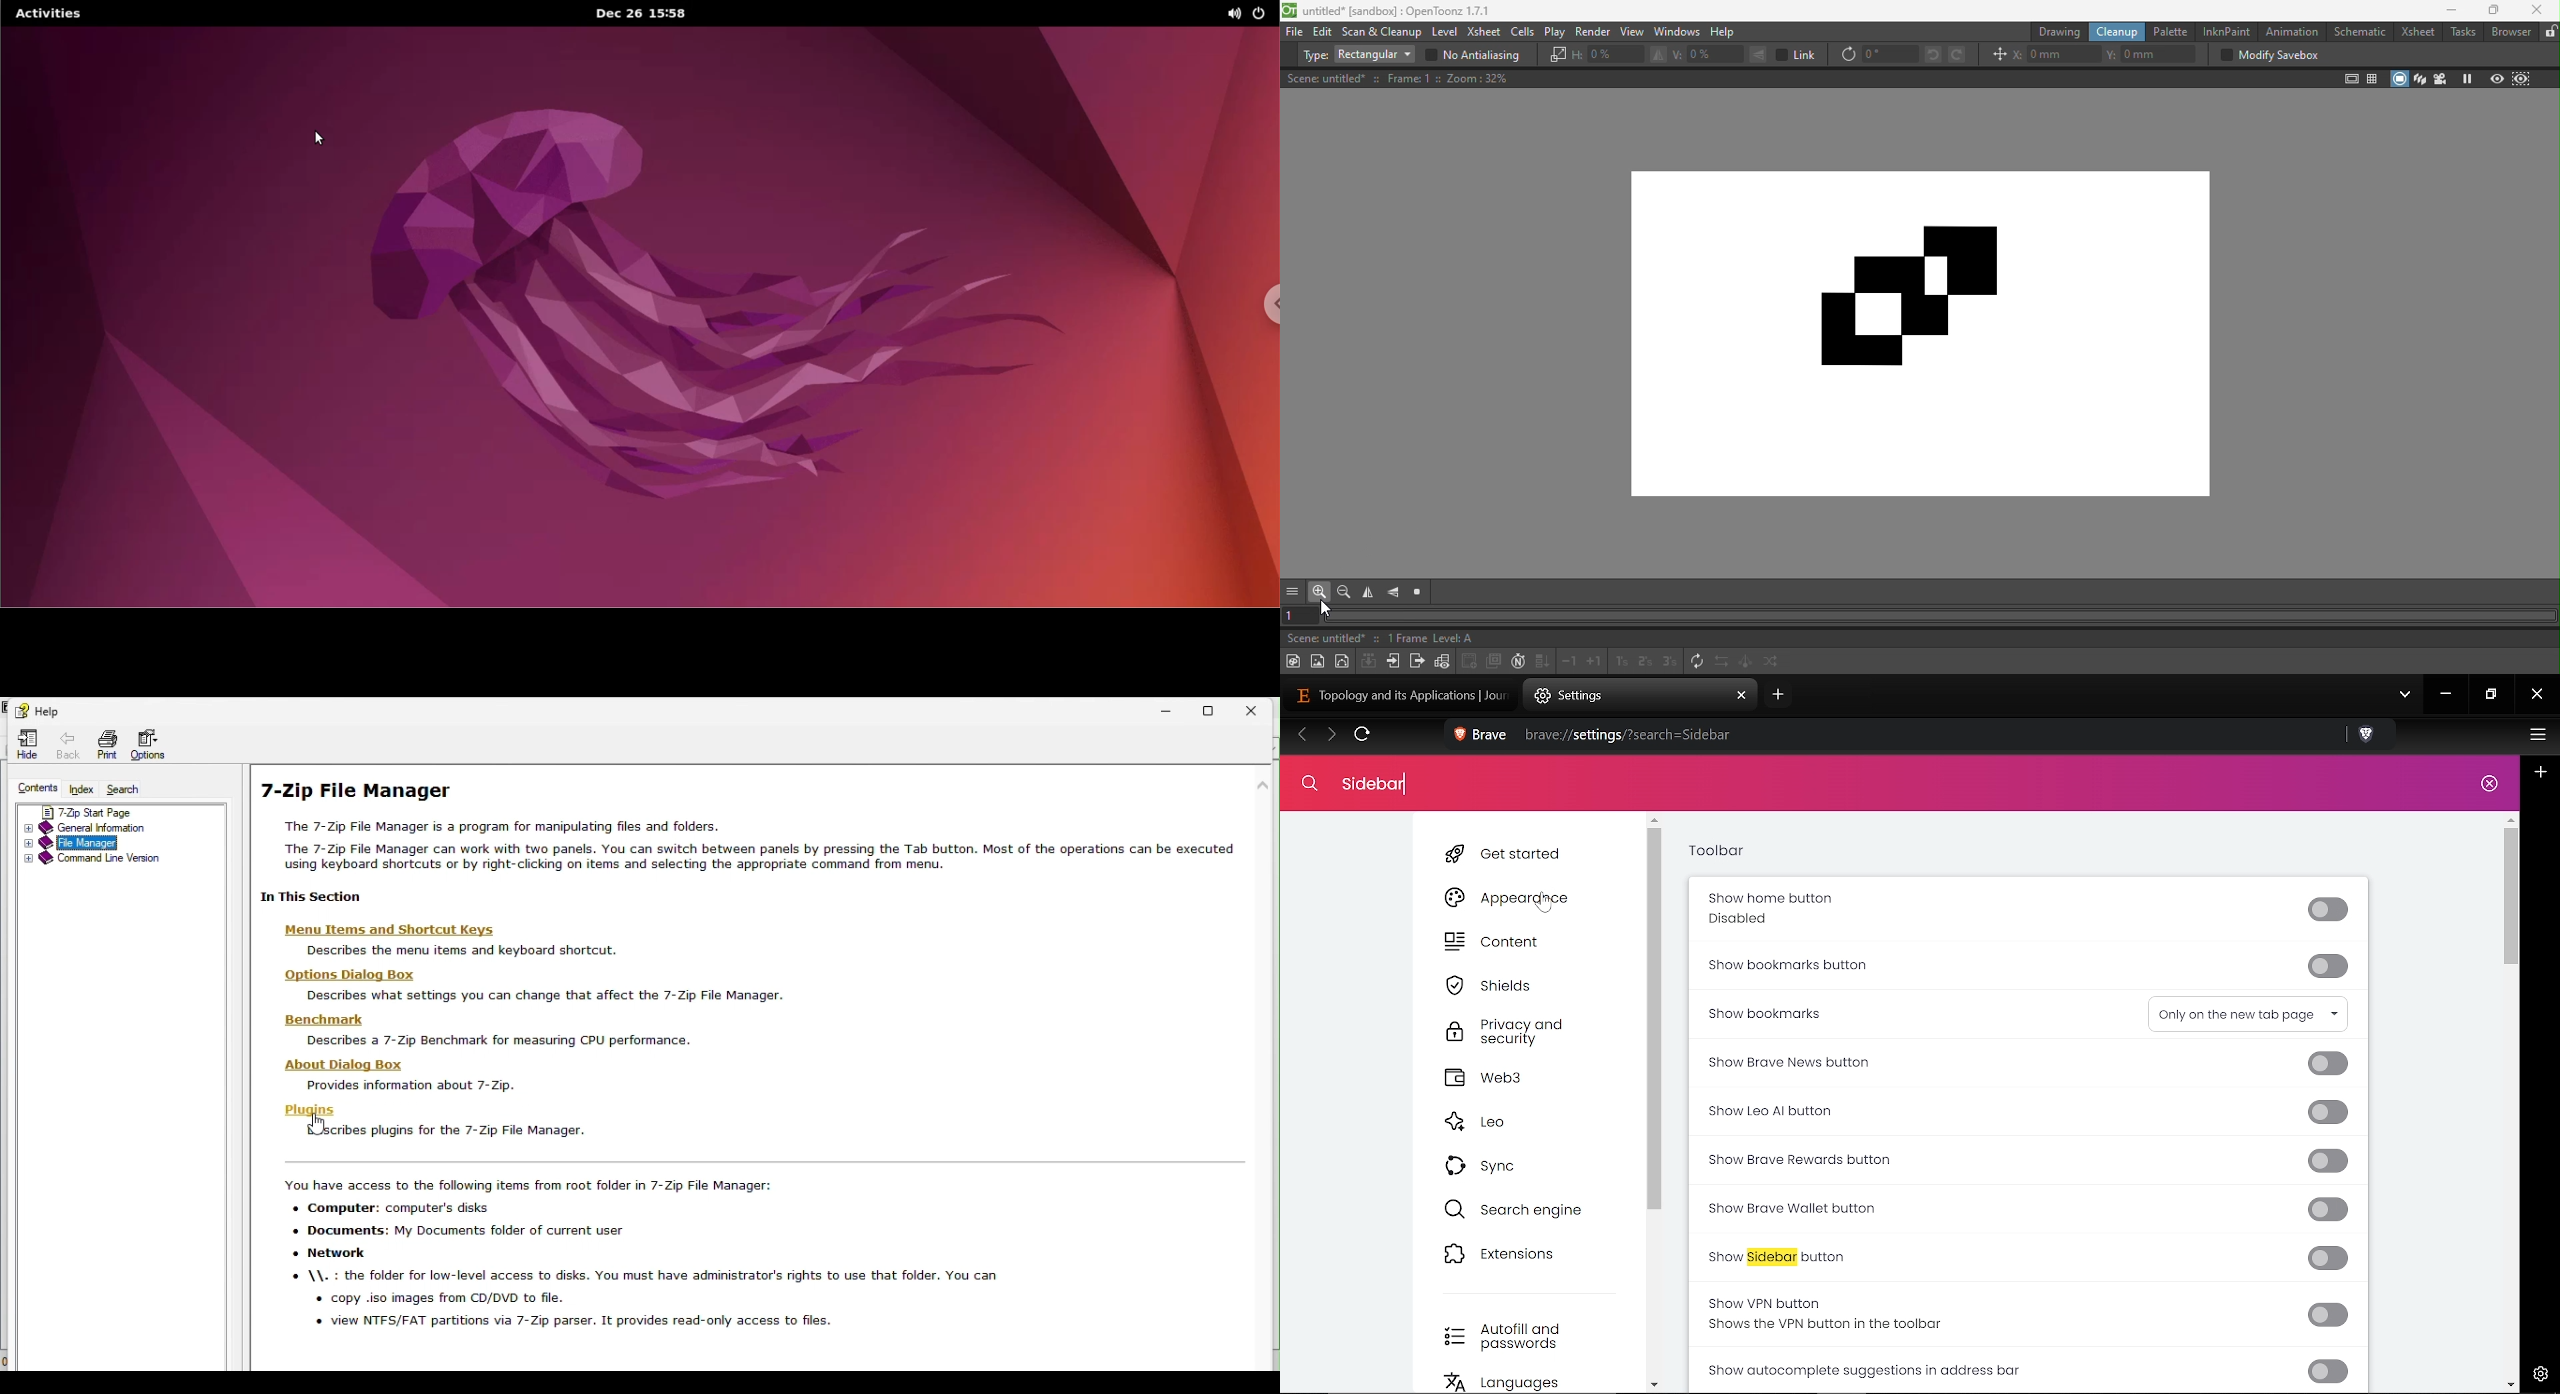 The height and width of the screenshot is (1400, 2576). What do you see at coordinates (2420, 78) in the screenshot?
I see `3D view` at bounding box center [2420, 78].